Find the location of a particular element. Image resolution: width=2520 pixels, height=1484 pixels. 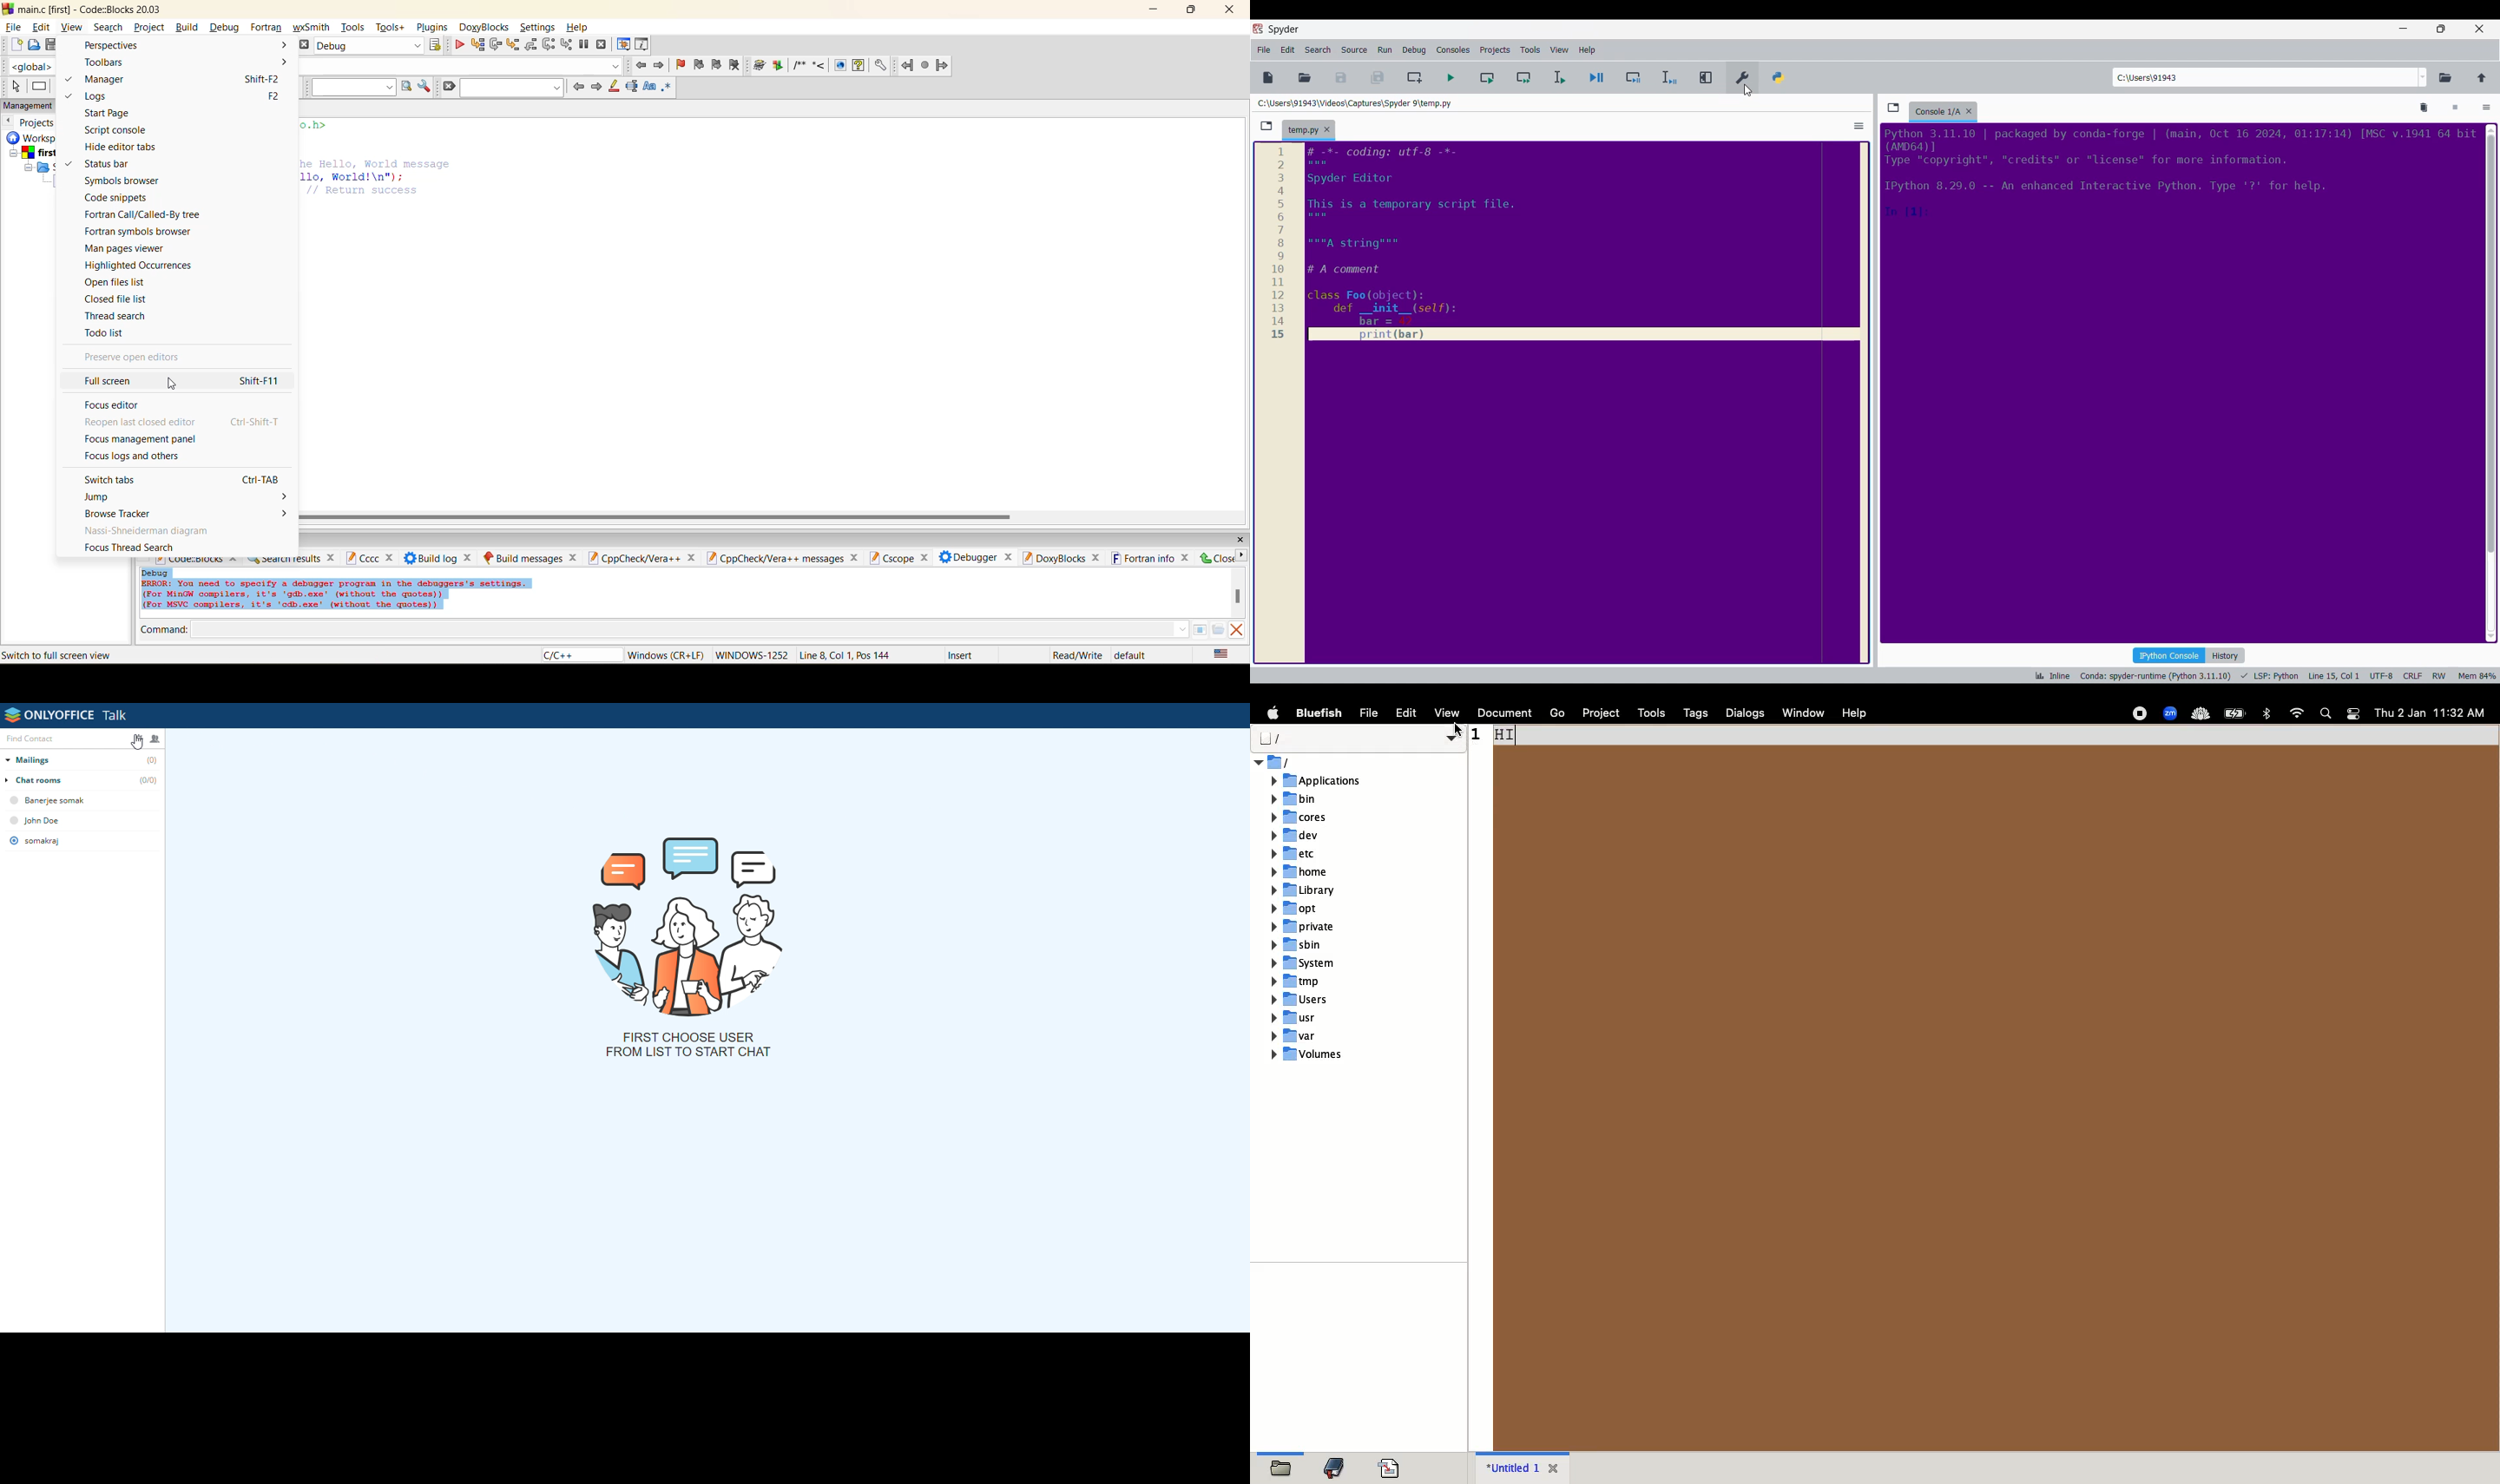

Close interface is located at coordinates (2480, 29).